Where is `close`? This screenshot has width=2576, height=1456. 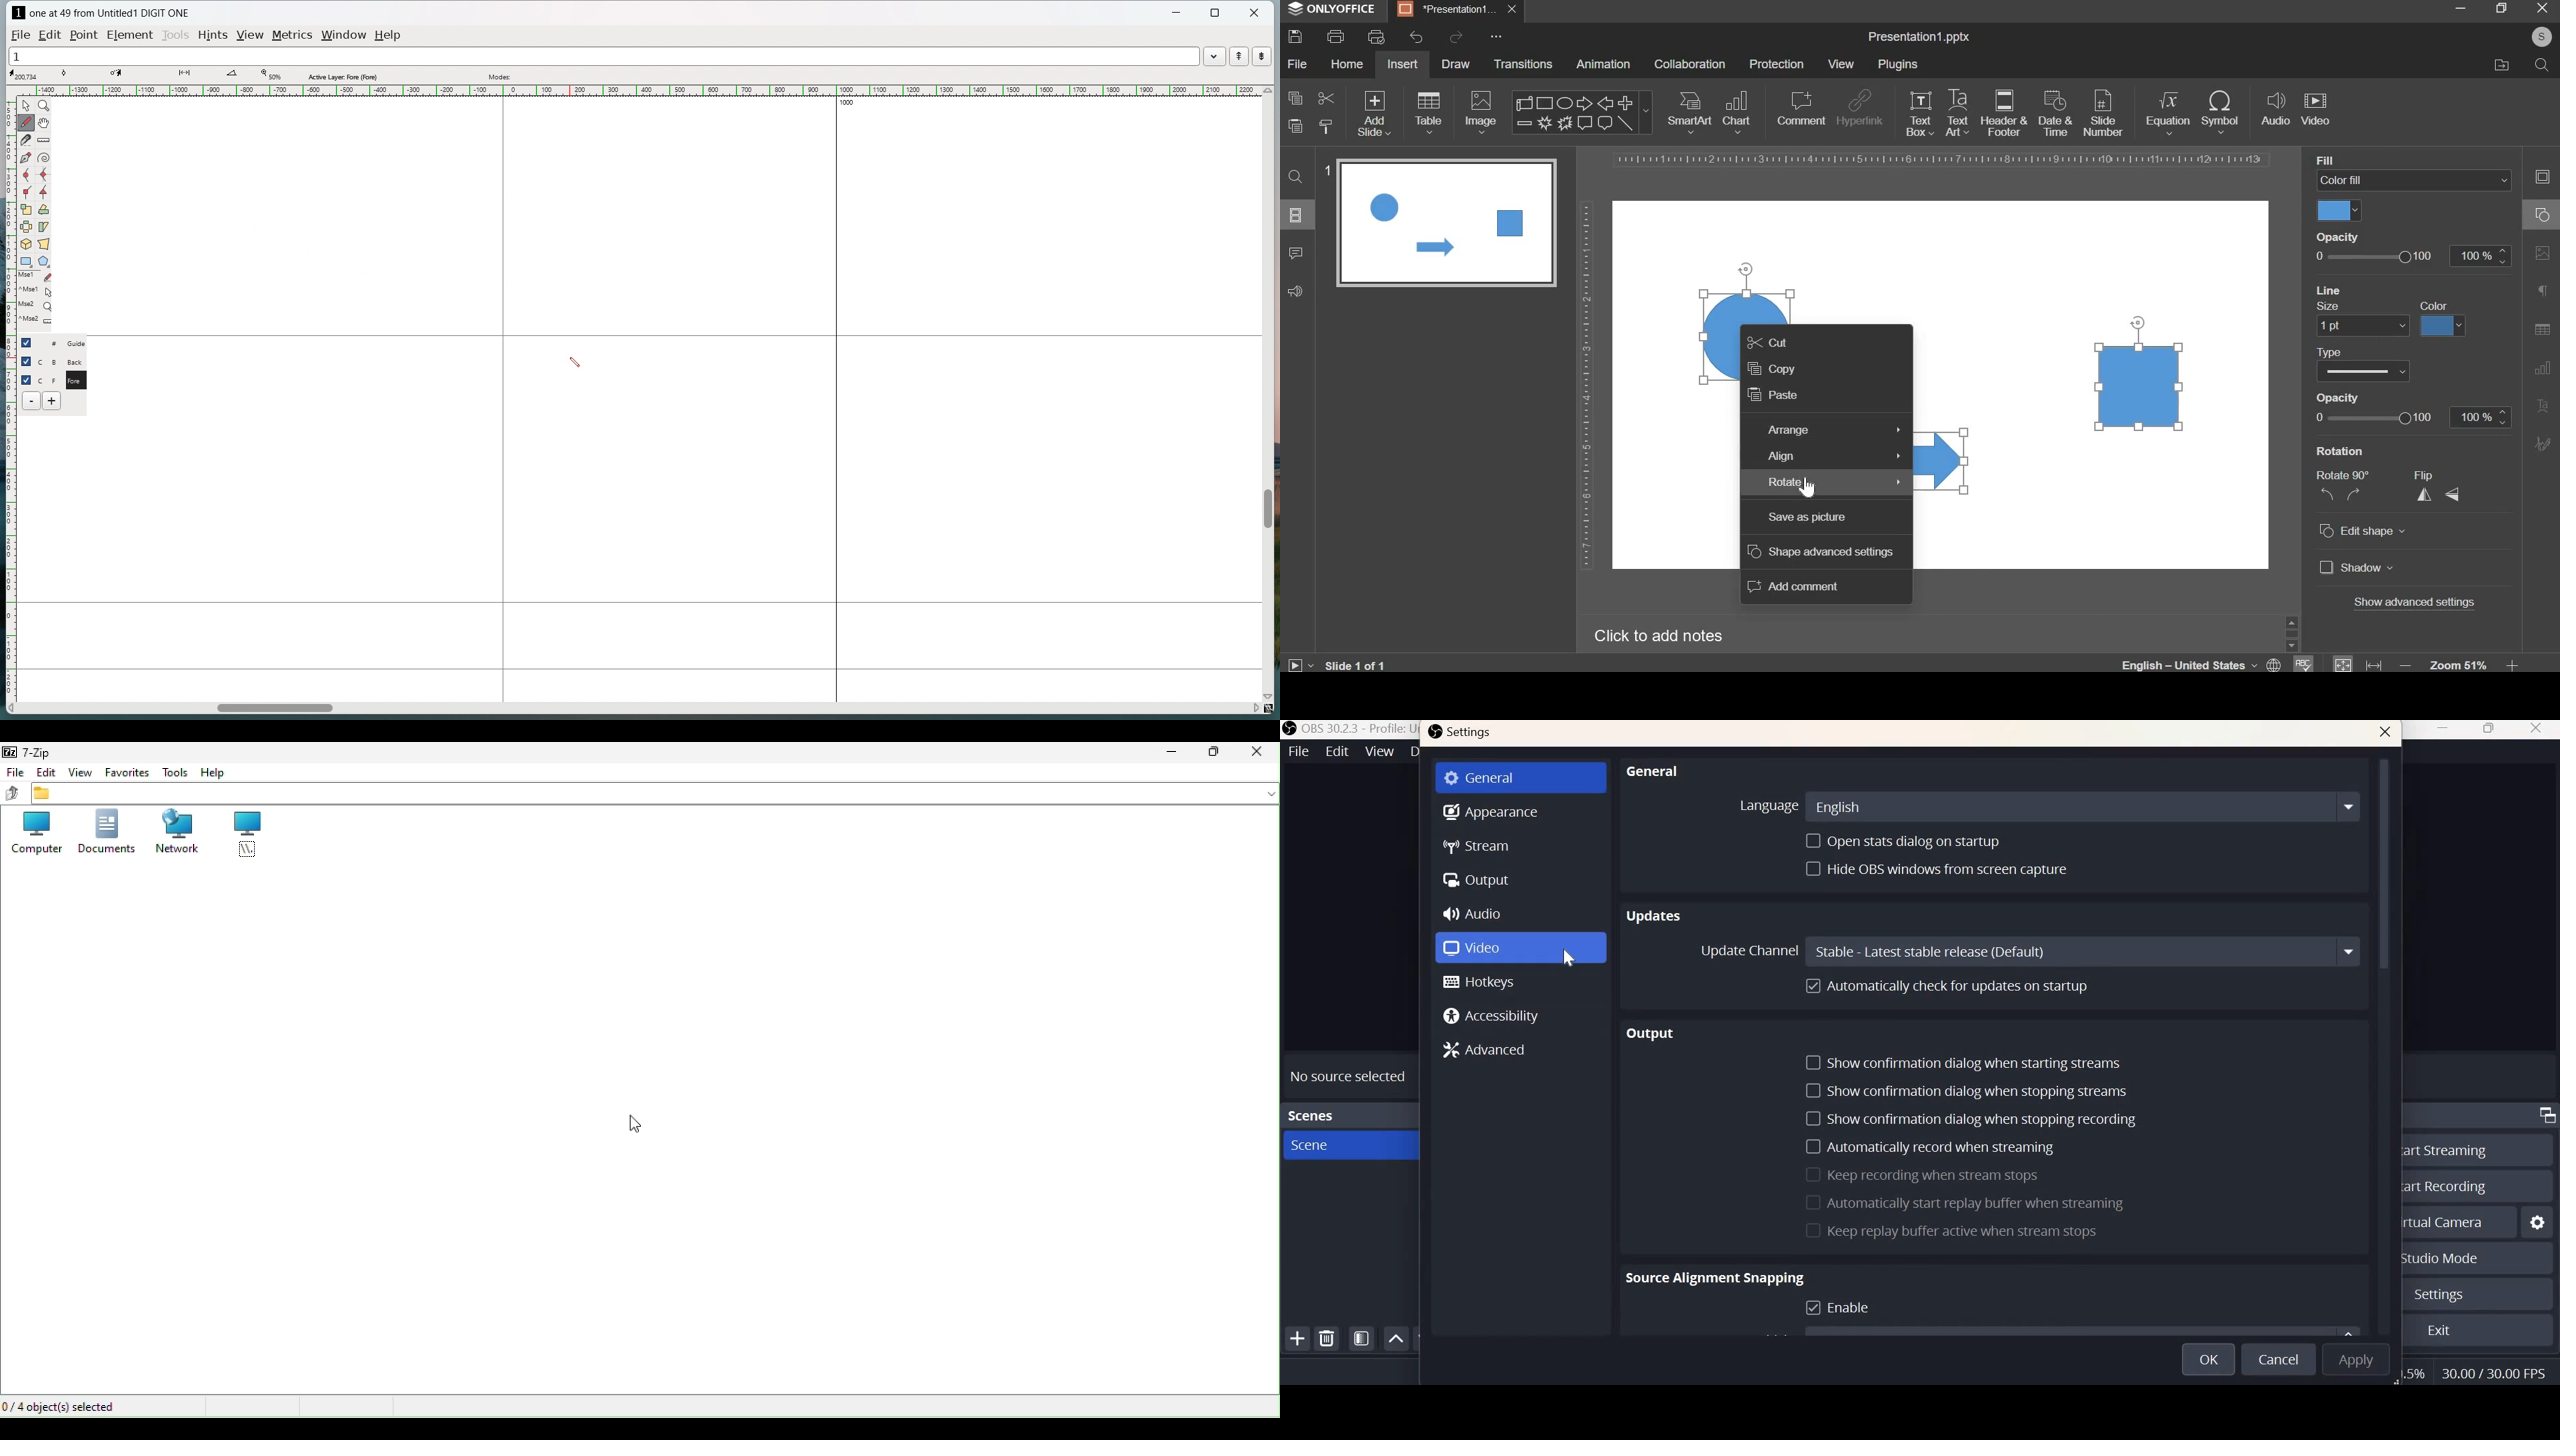
close is located at coordinates (2386, 734).